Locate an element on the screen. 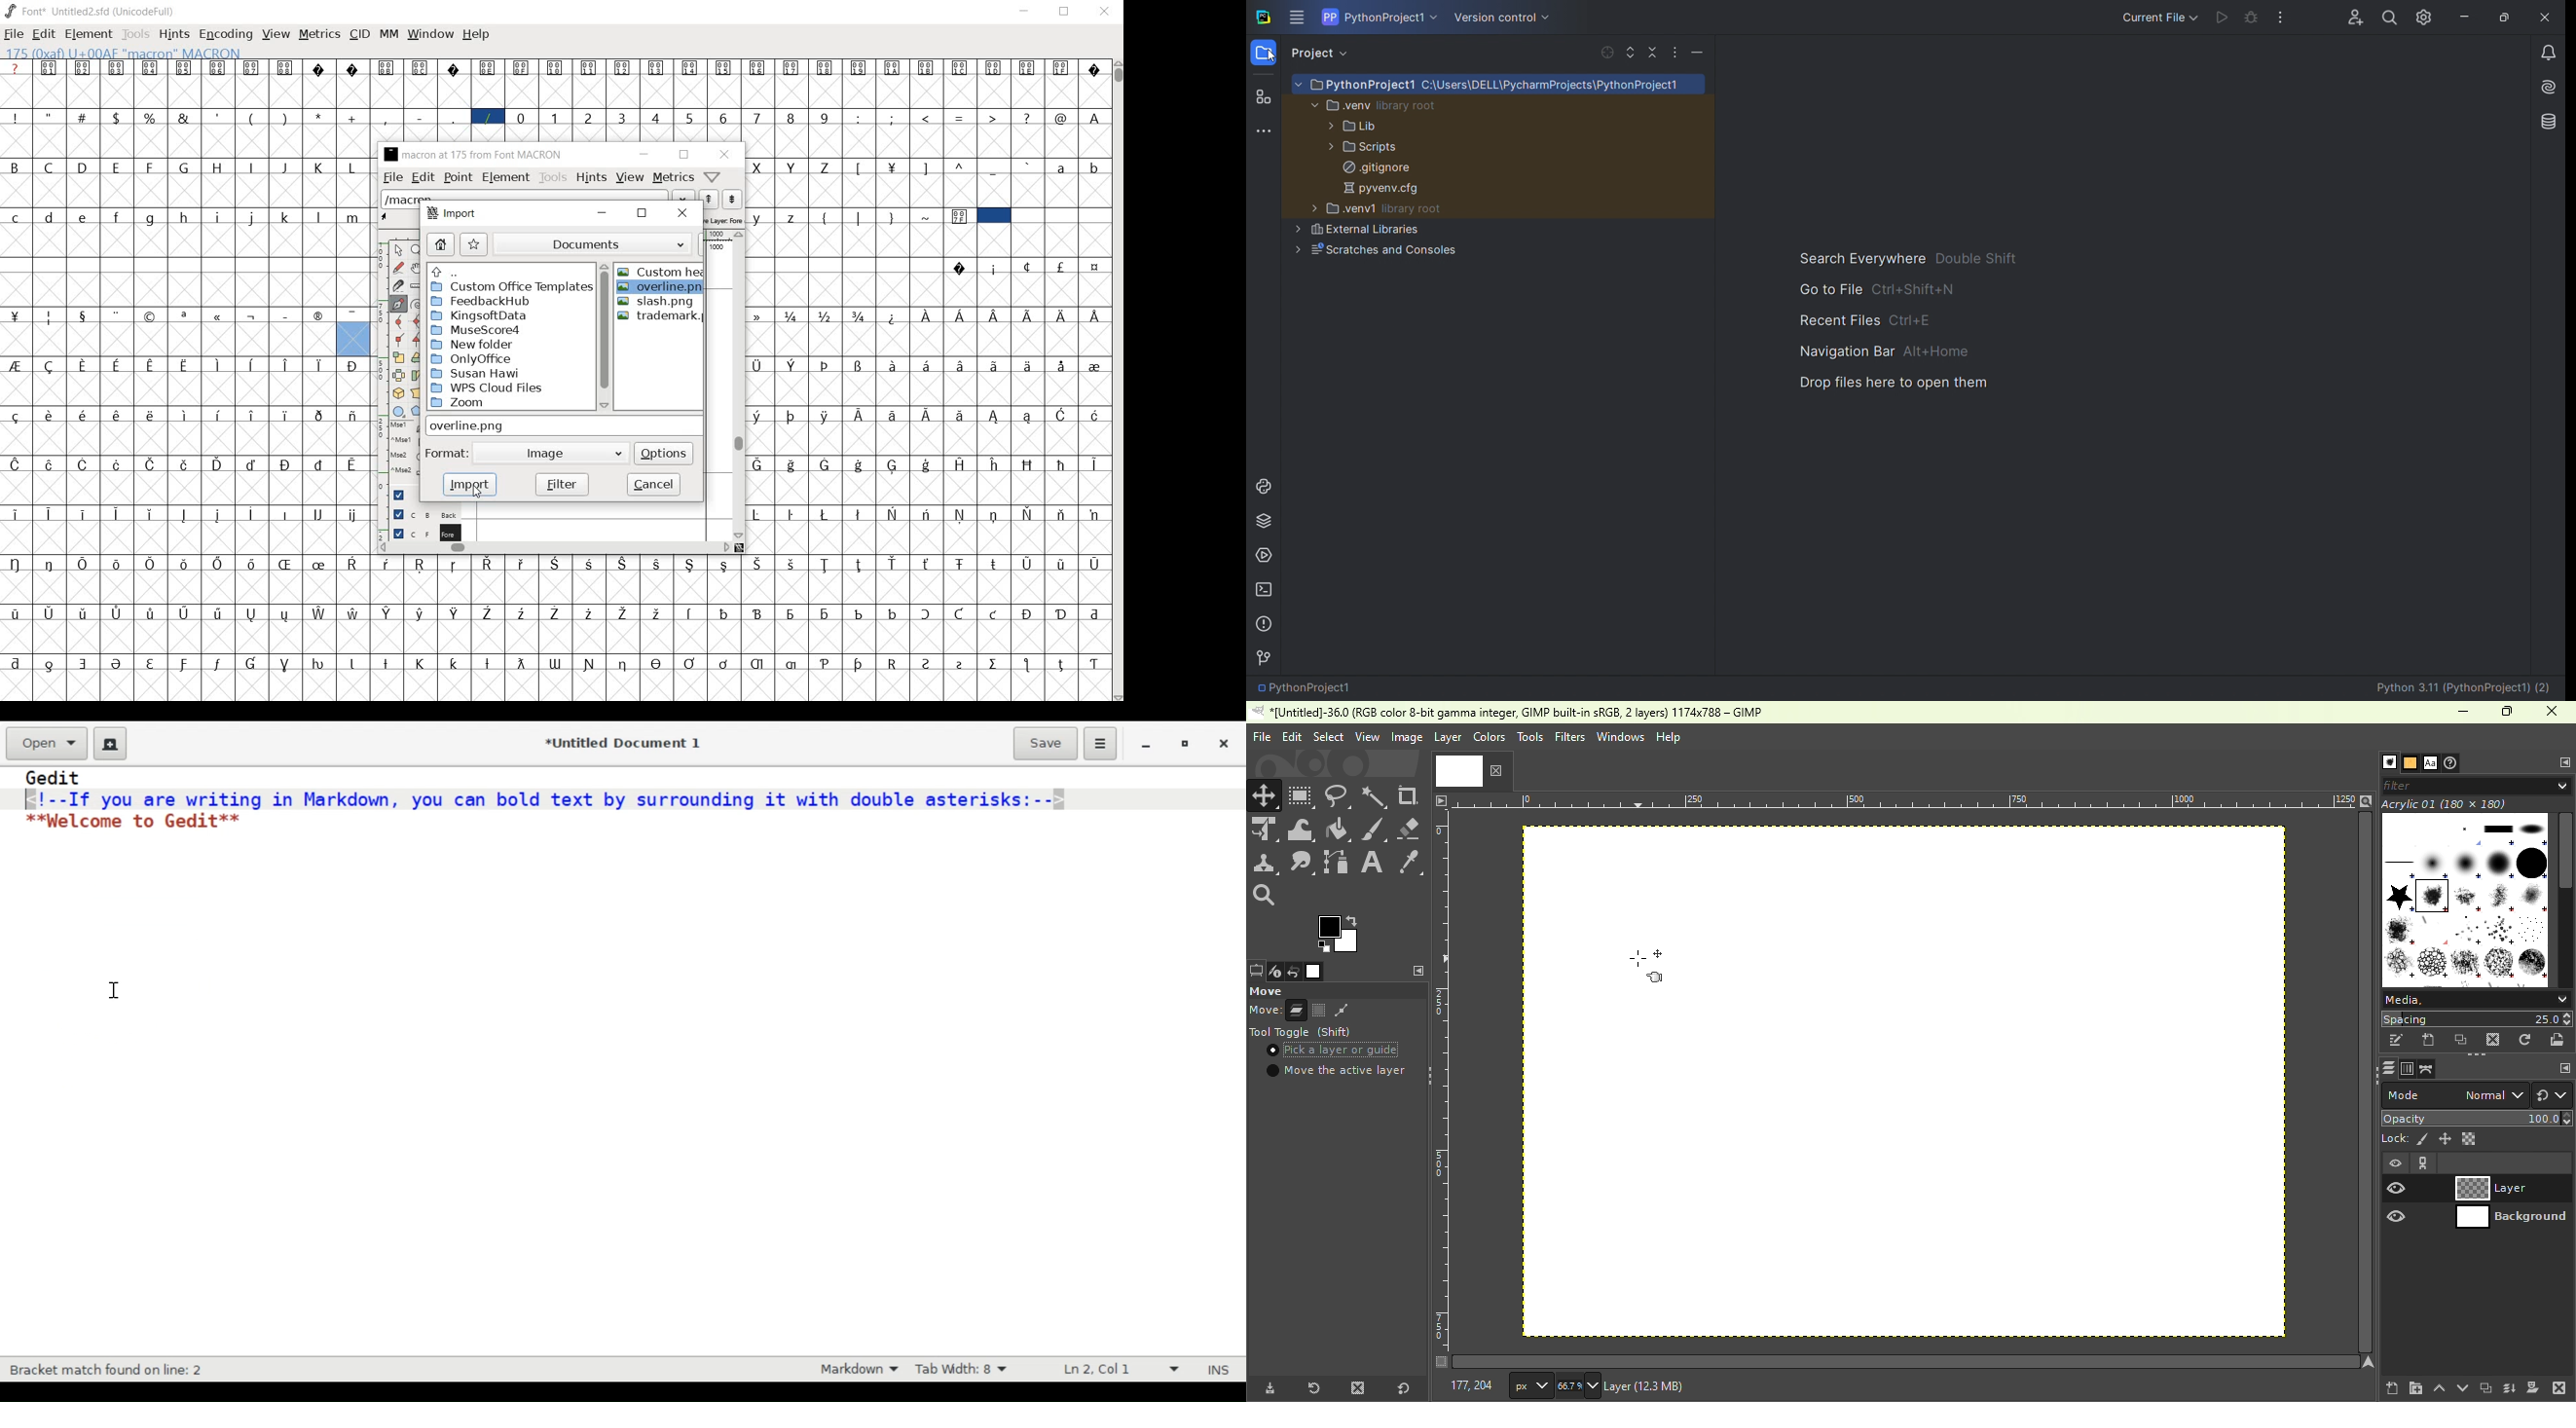 The width and height of the screenshot is (2576, 1428). Symbol is located at coordinates (1093, 611).